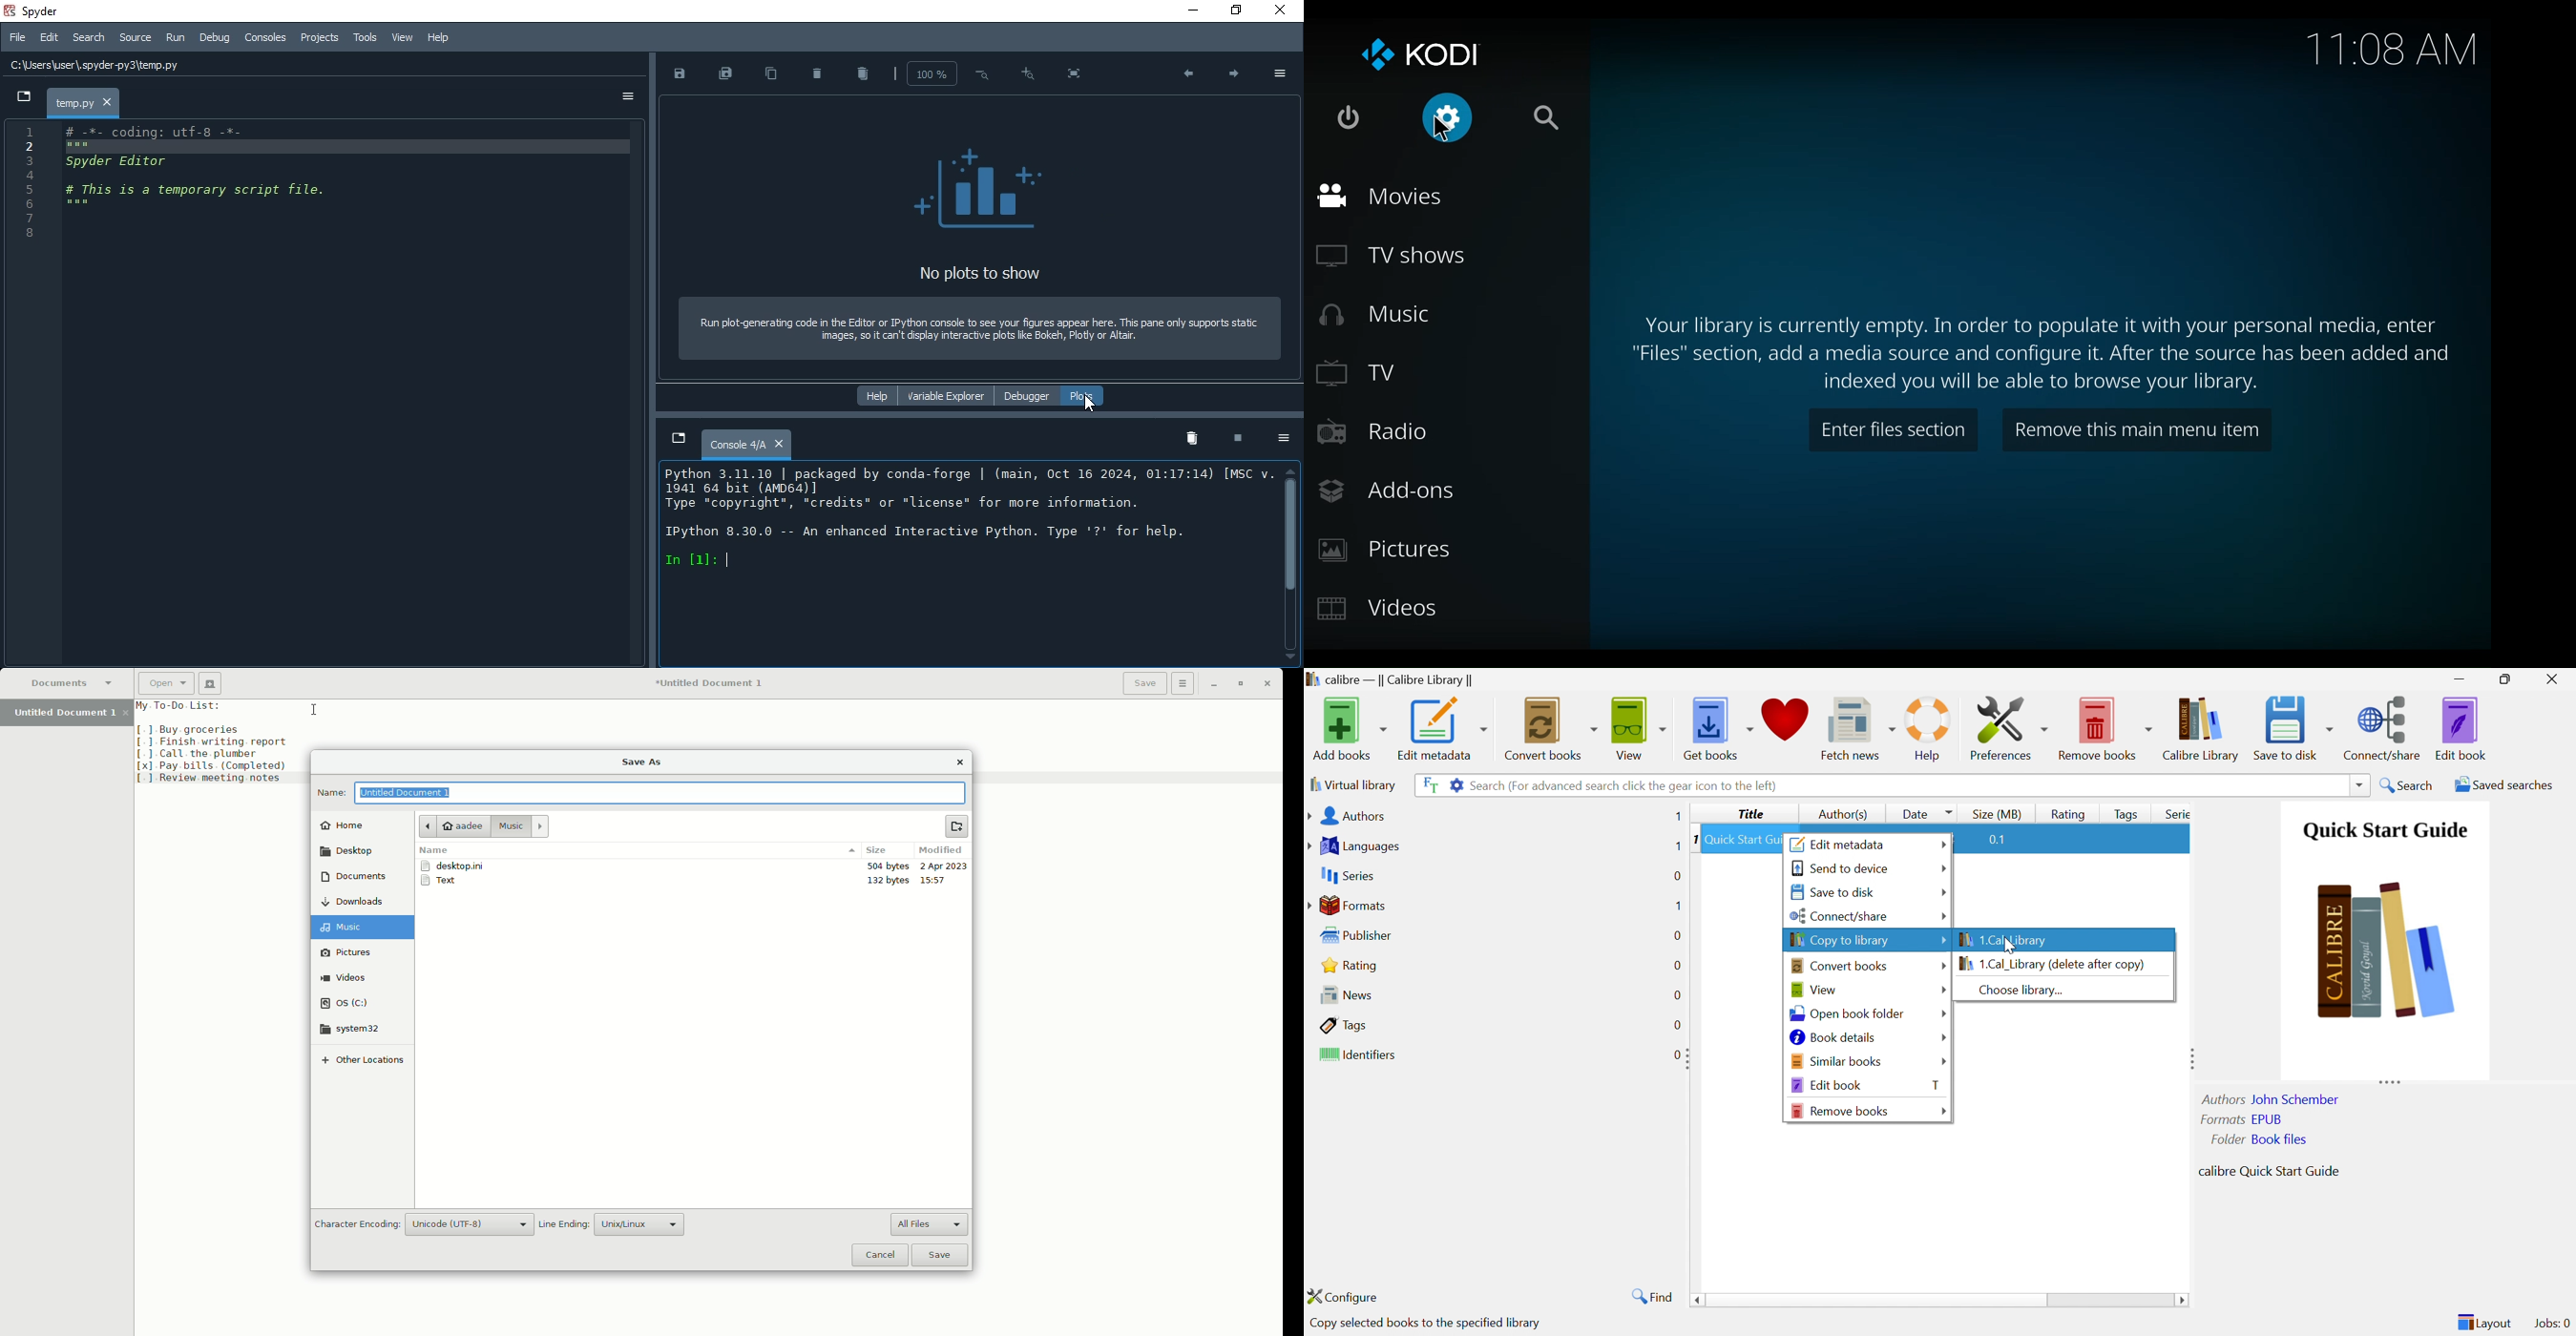  What do you see at coordinates (1390, 550) in the screenshot?
I see `Pictures` at bounding box center [1390, 550].